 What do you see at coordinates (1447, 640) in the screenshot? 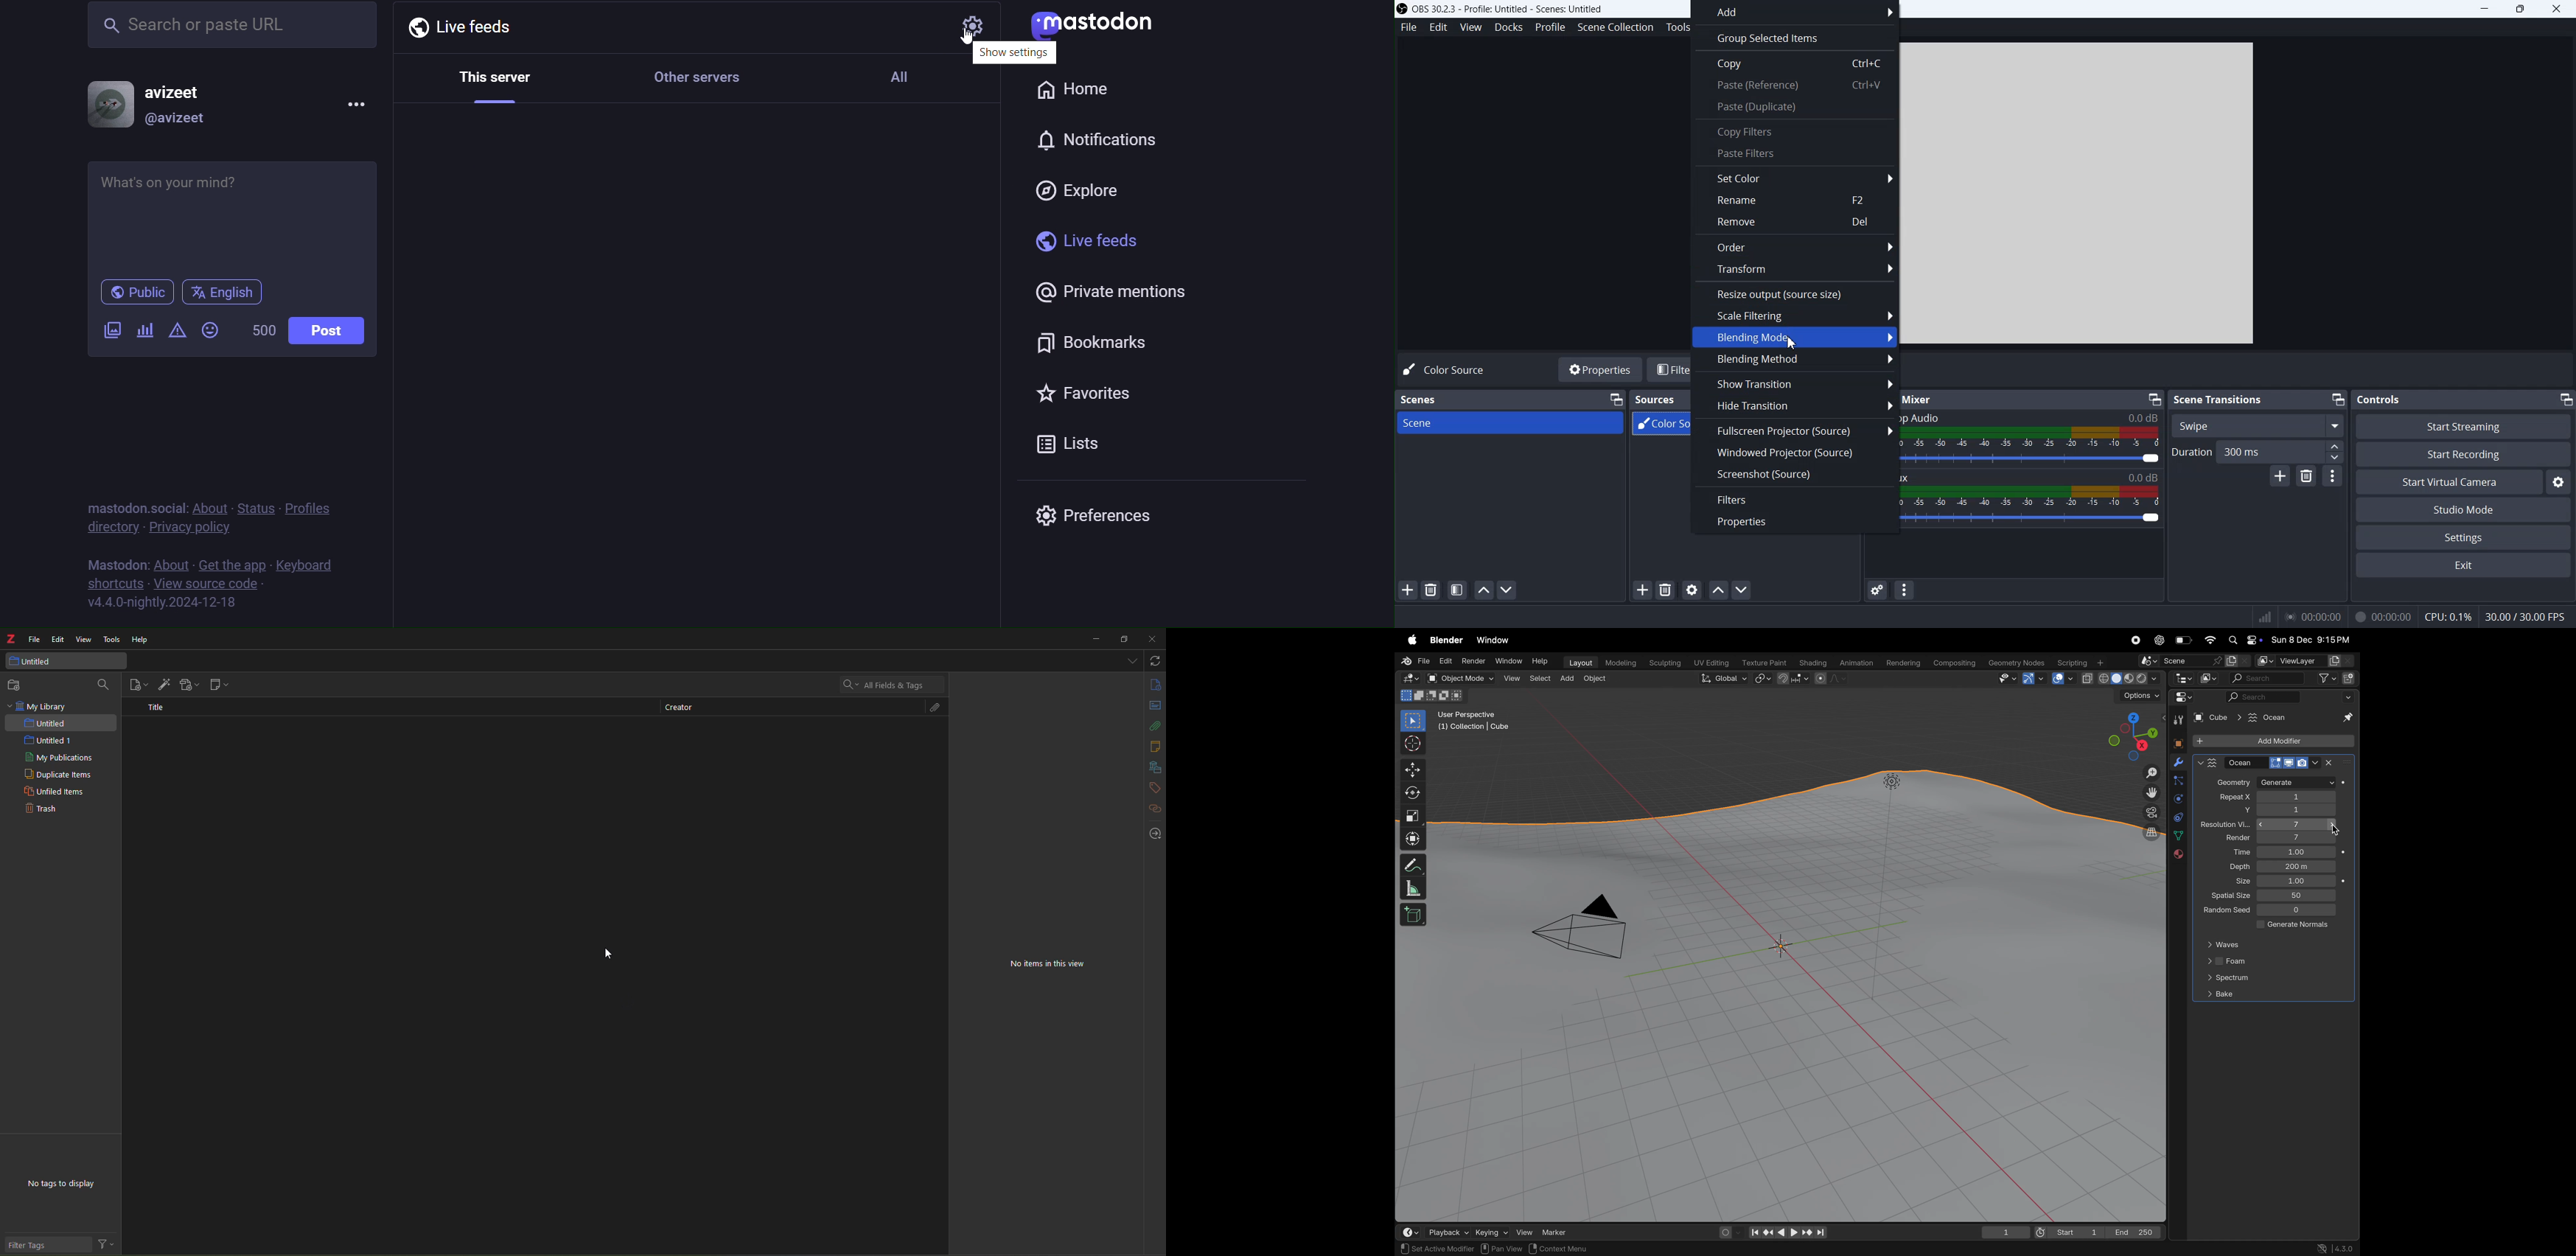
I see `blender` at bounding box center [1447, 640].